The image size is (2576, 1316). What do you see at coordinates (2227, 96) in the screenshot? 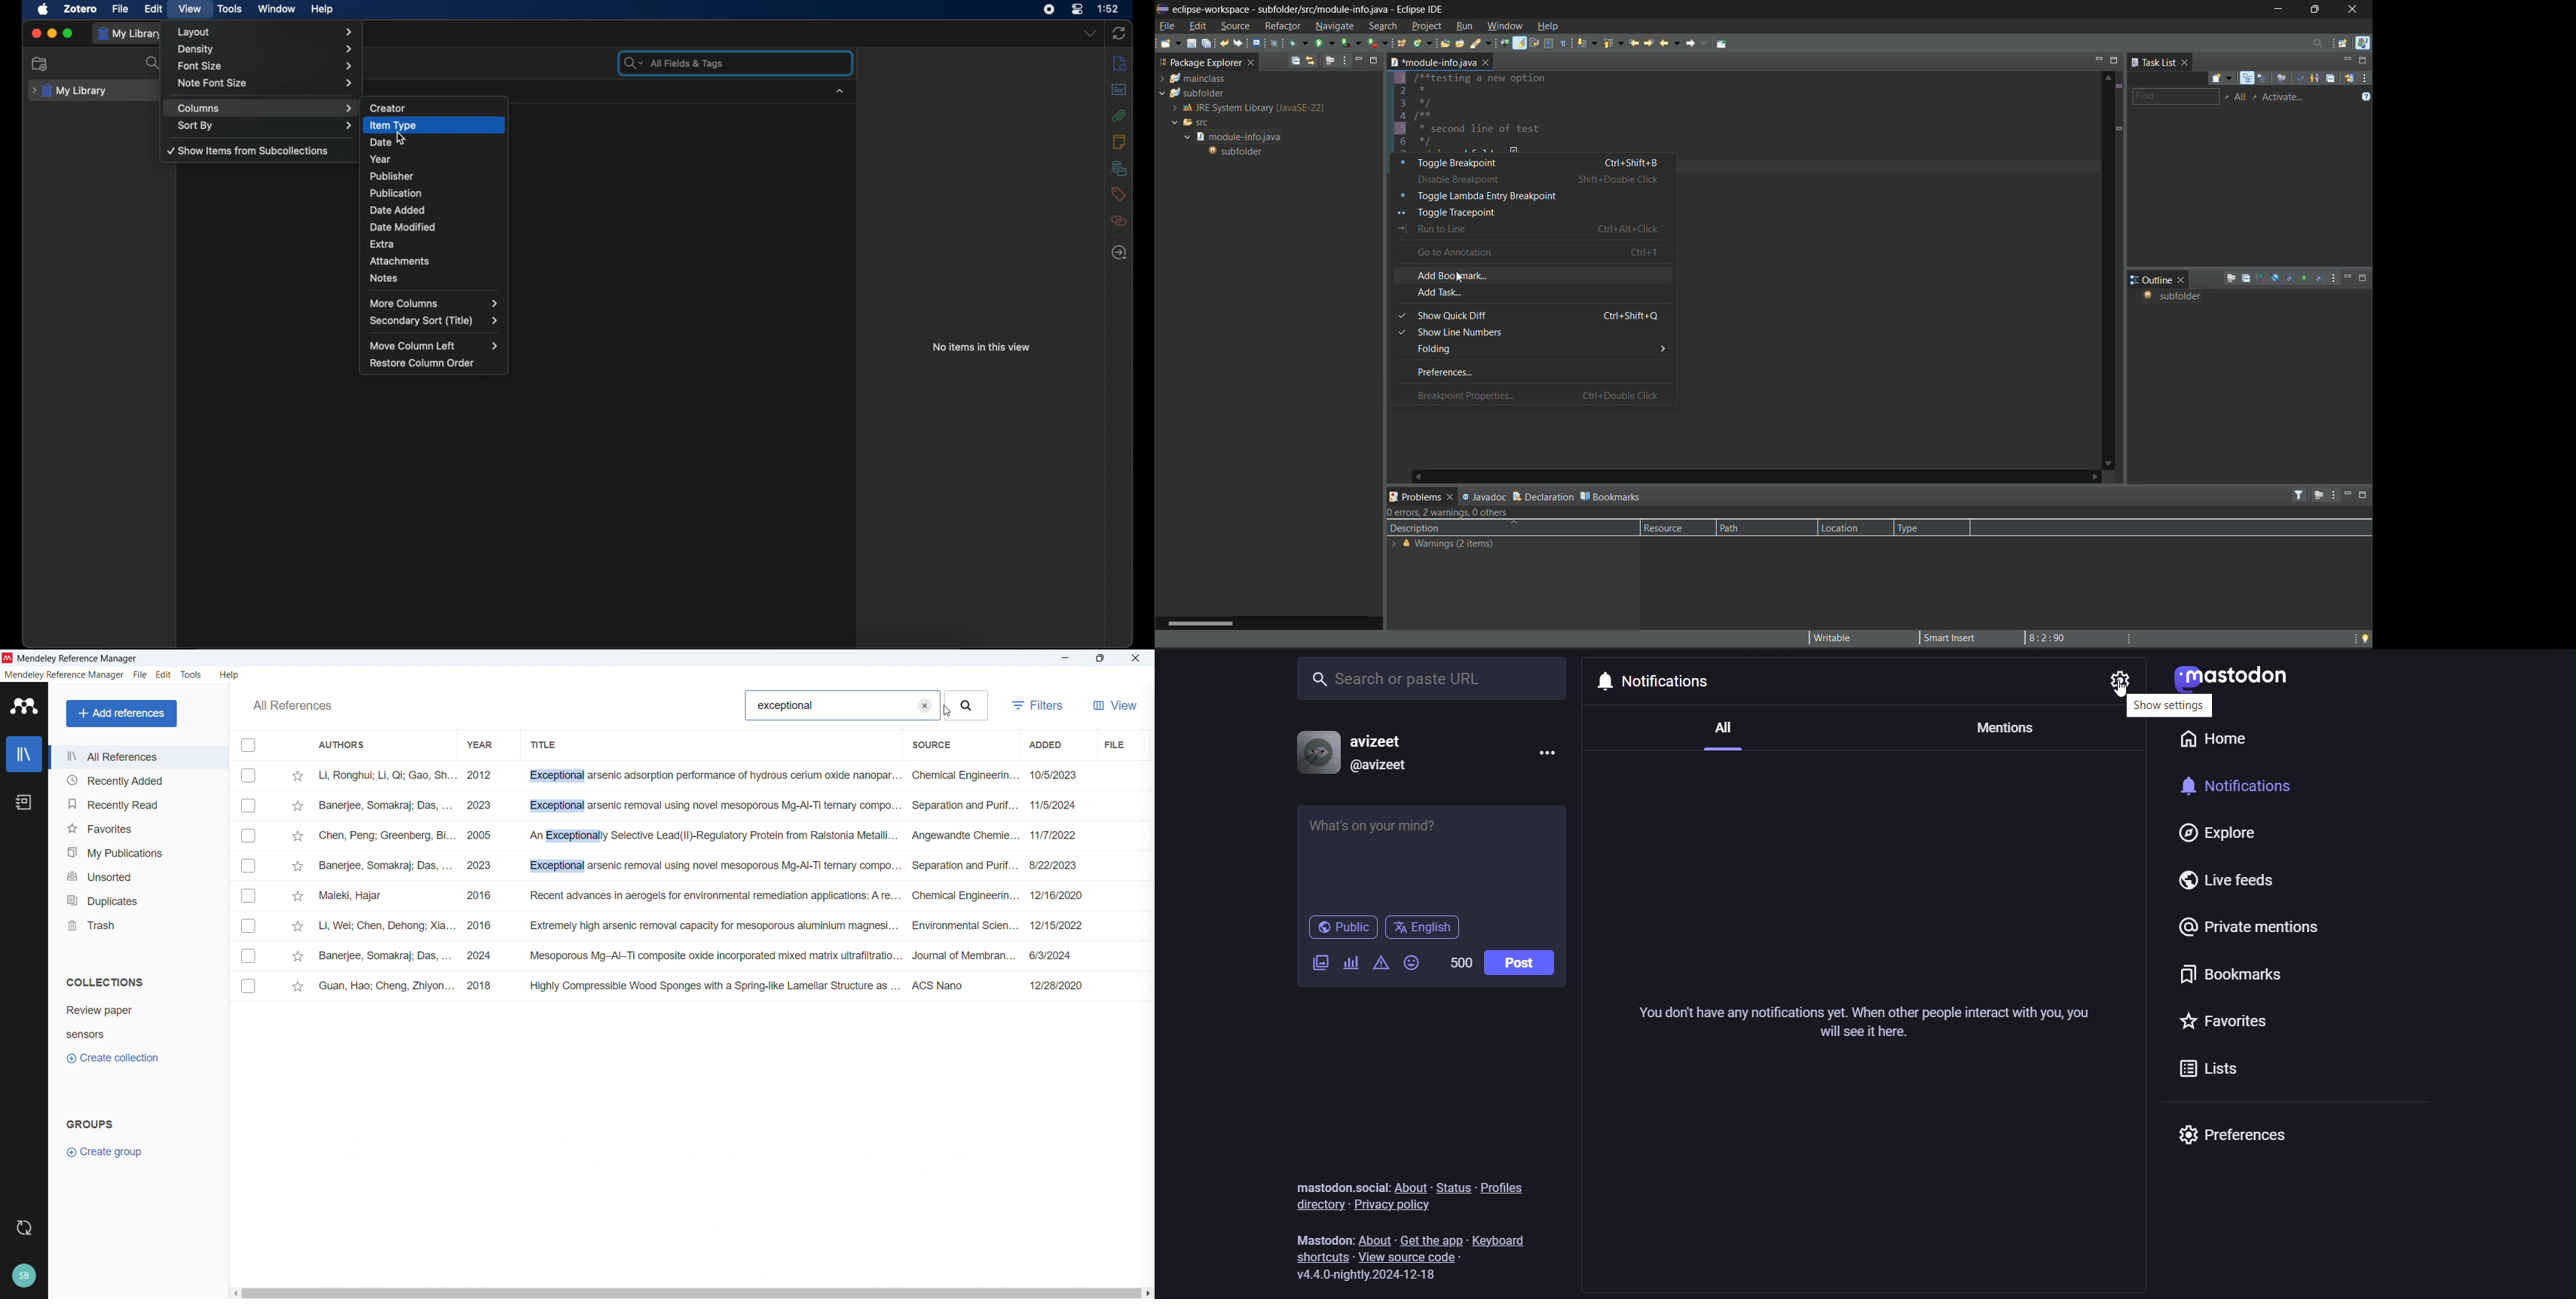
I see `select working set` at bounding box center [2227, 96].